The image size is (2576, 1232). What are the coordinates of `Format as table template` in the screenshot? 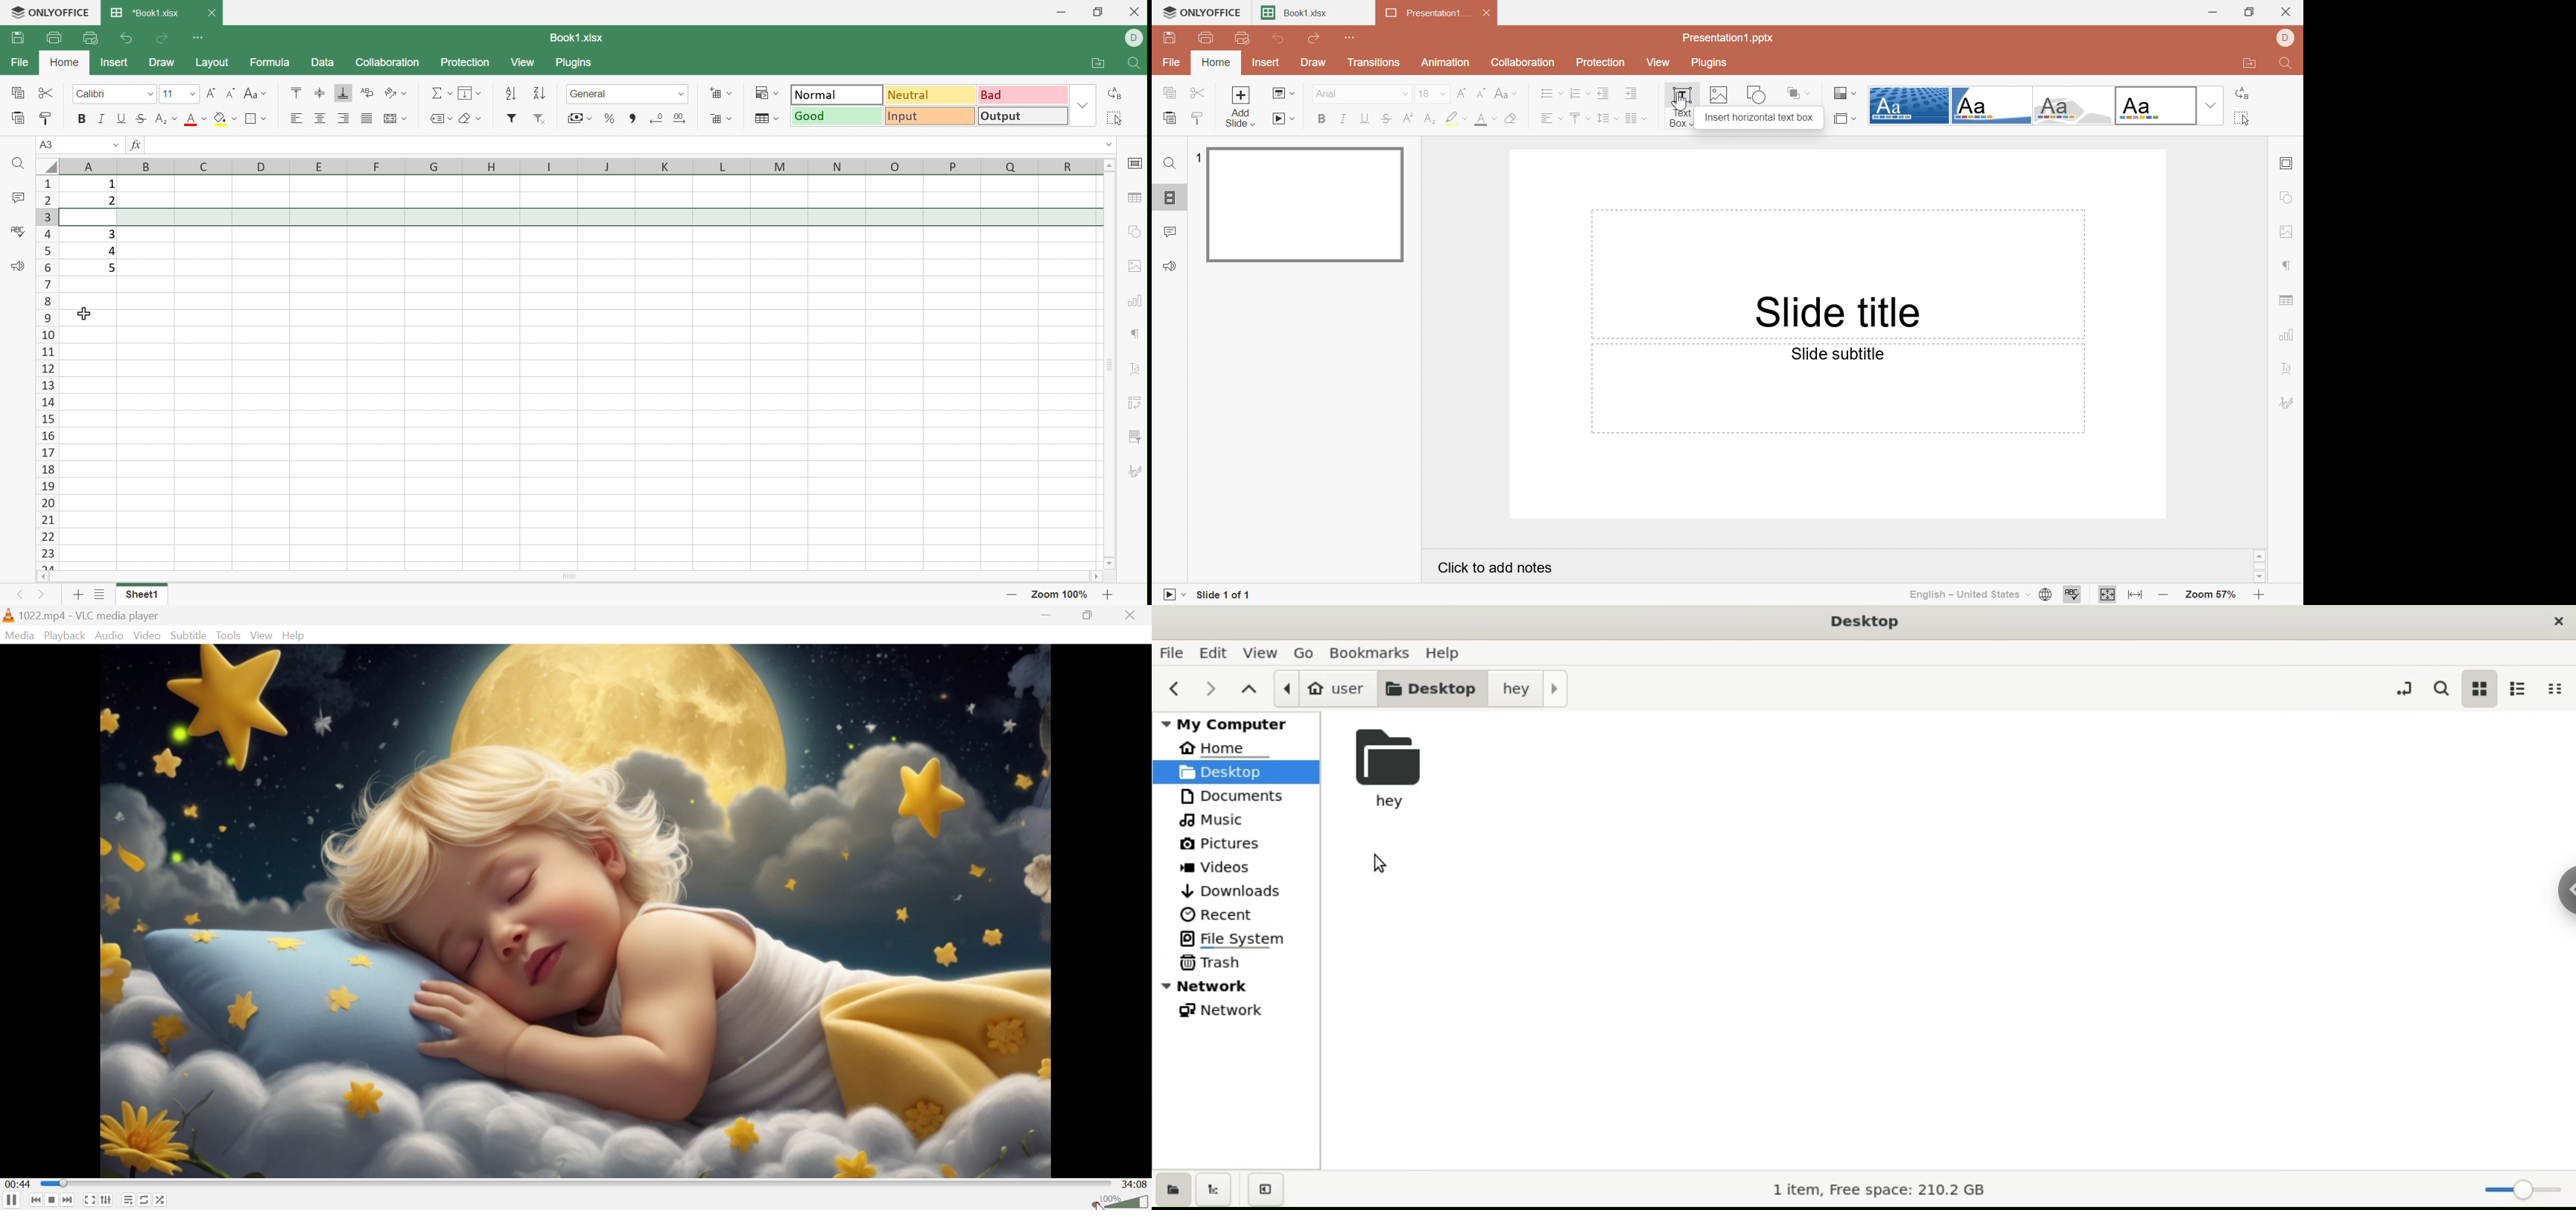 It's located at (761, 116).